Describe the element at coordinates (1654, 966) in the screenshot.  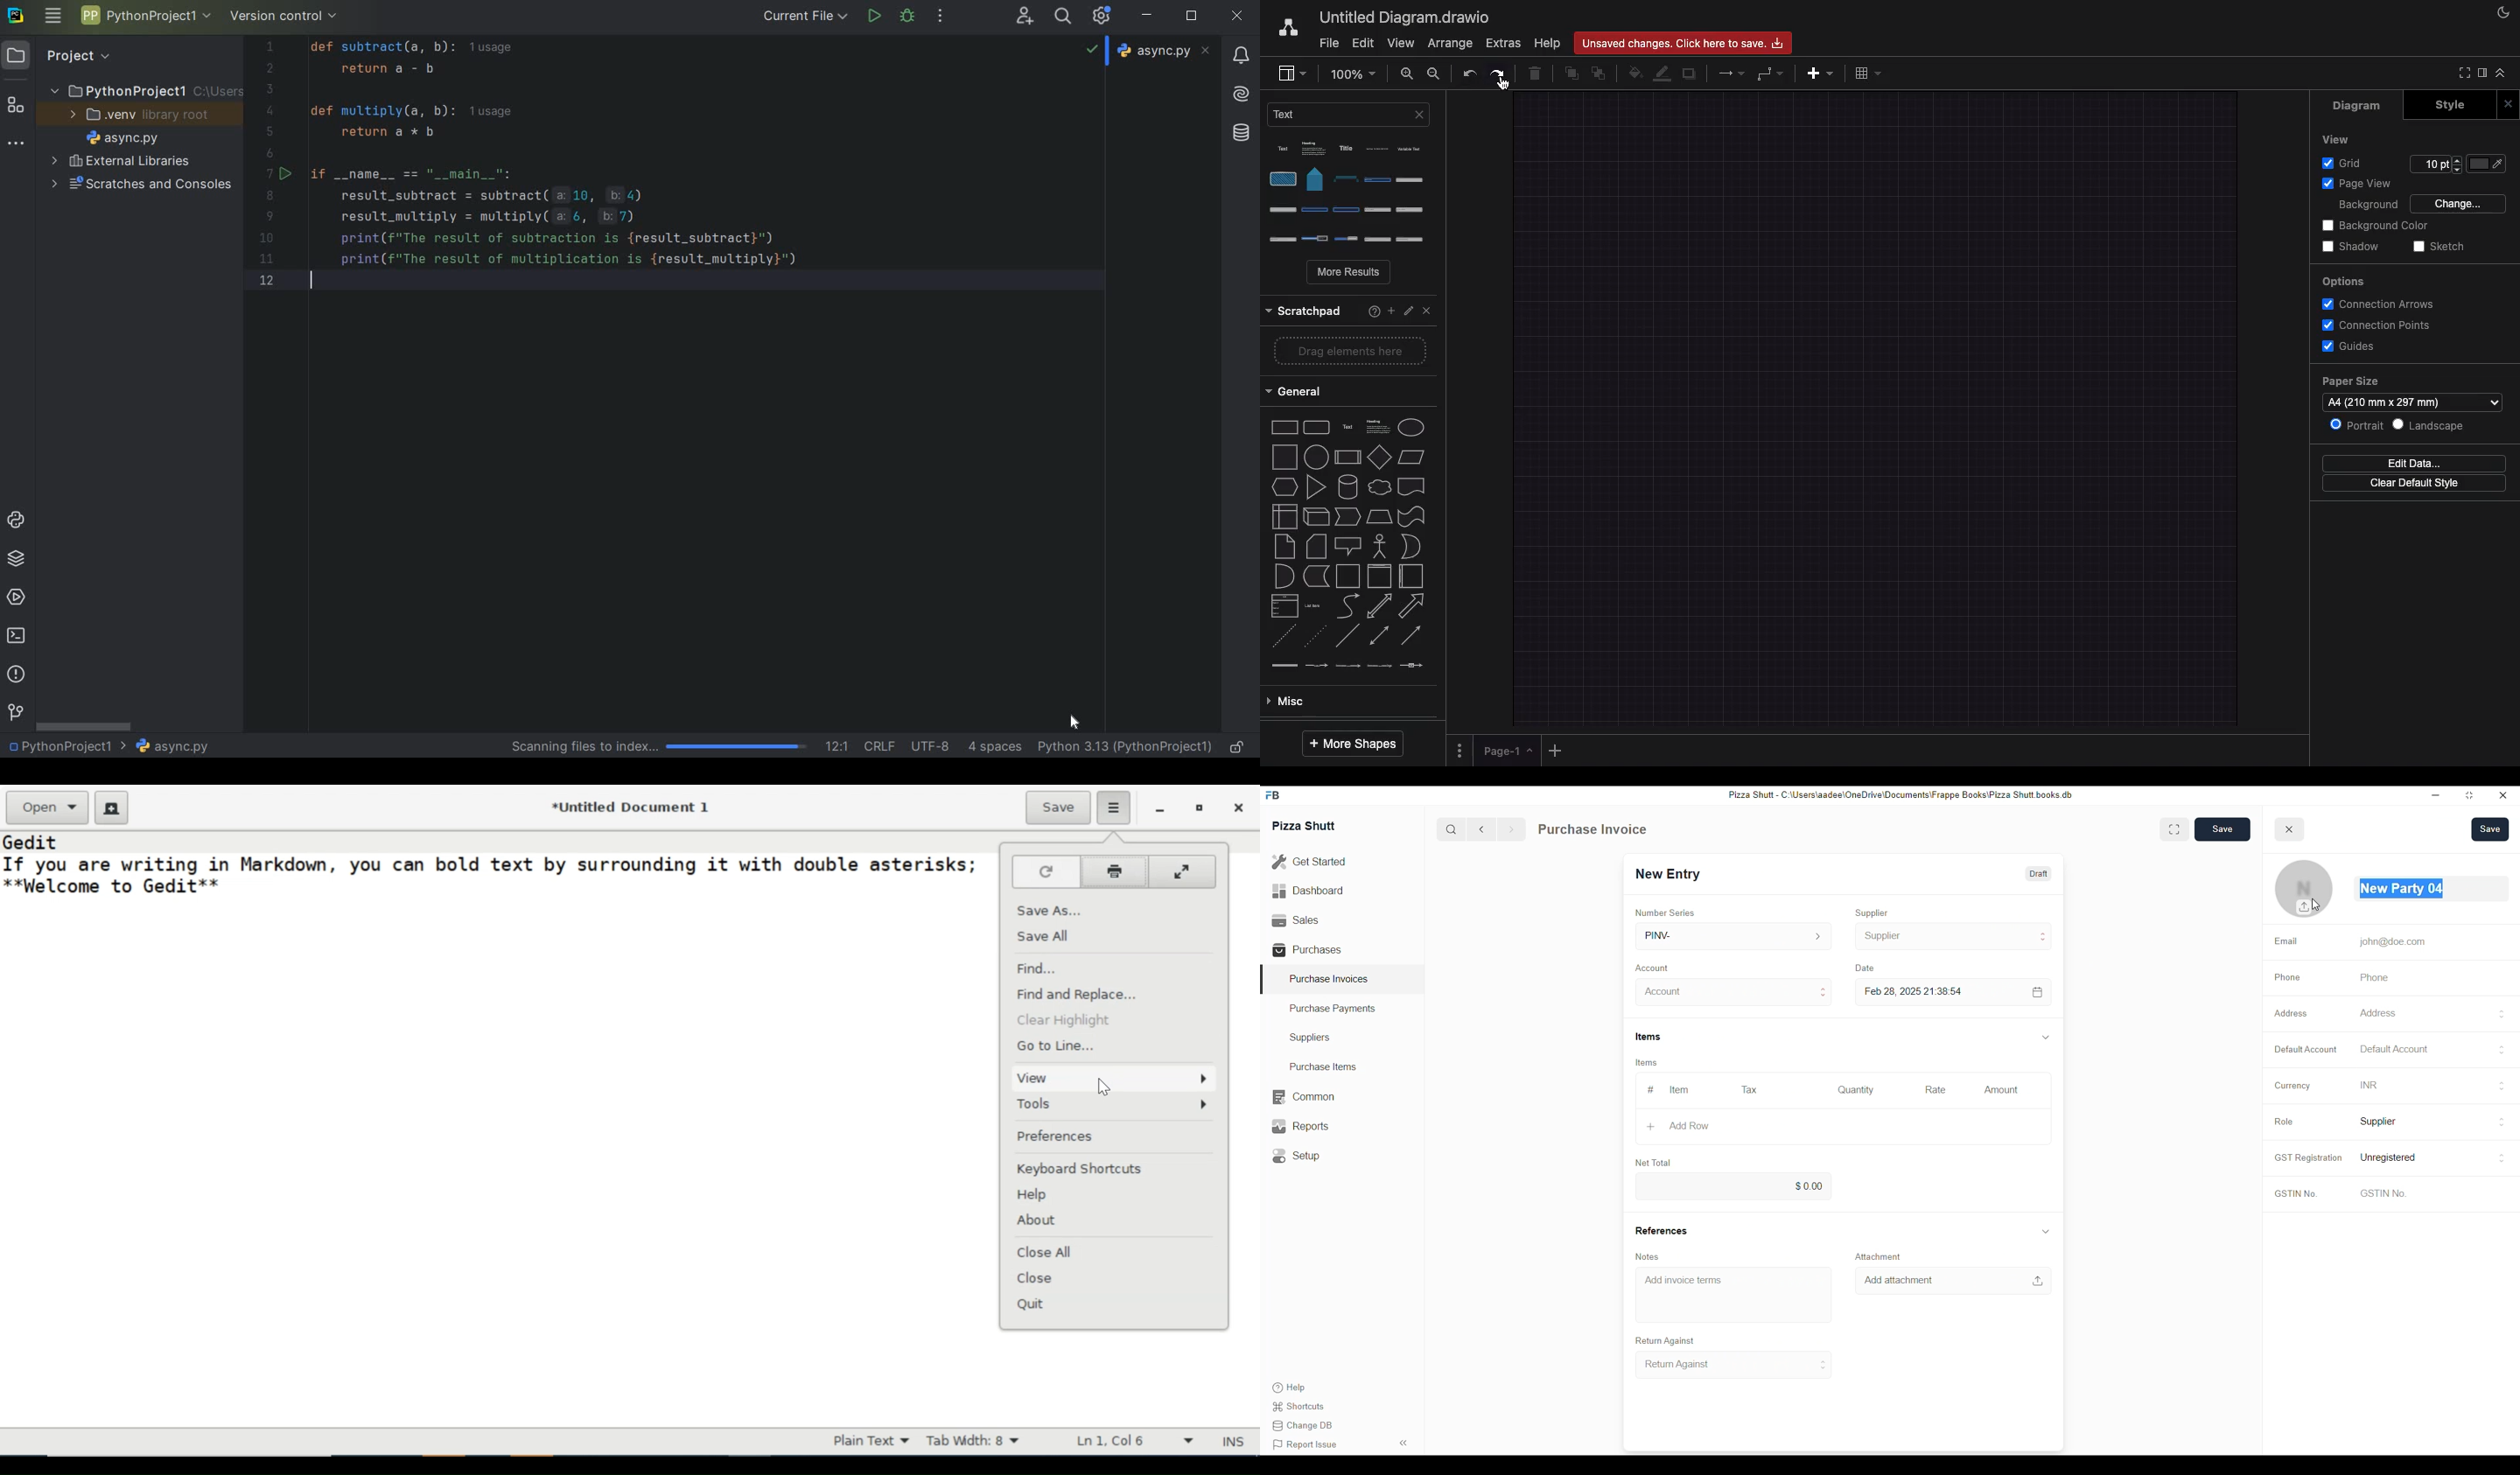
I see `Account` at that location.